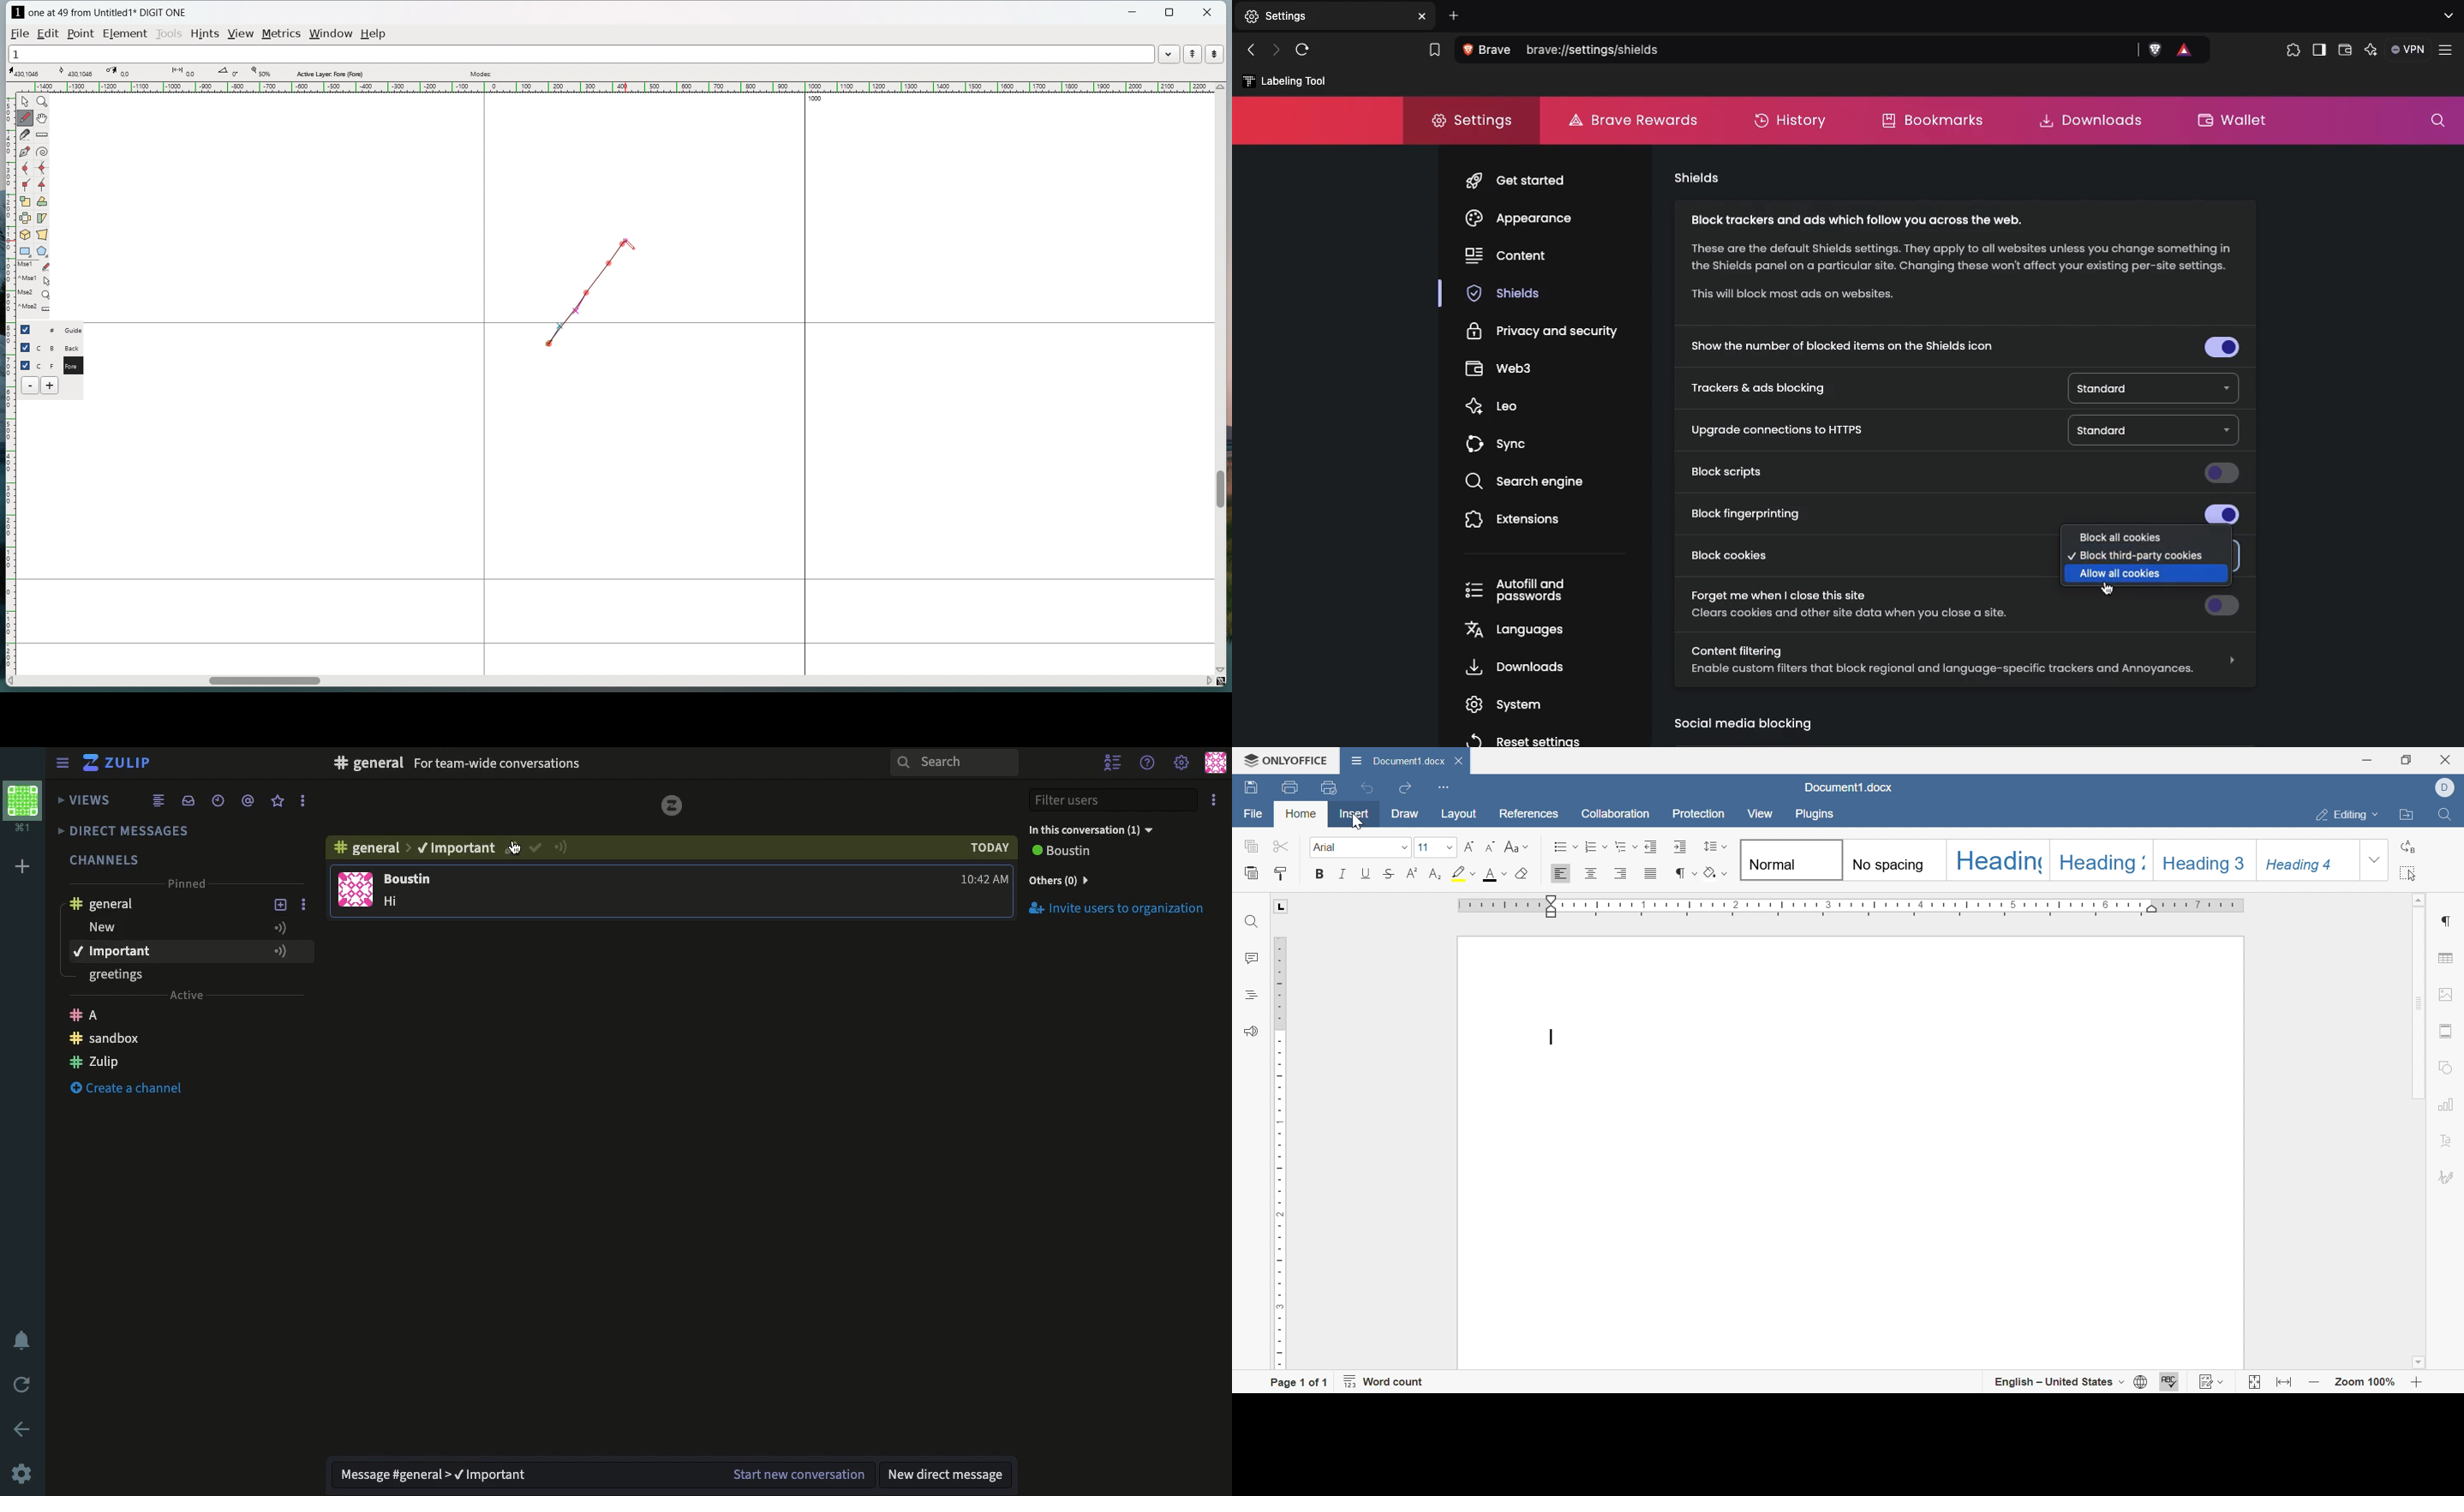  What do you see at coordinates (1742, 556) in the screenshot?
I see `Block cookies` at bounding box center [1742, 556].